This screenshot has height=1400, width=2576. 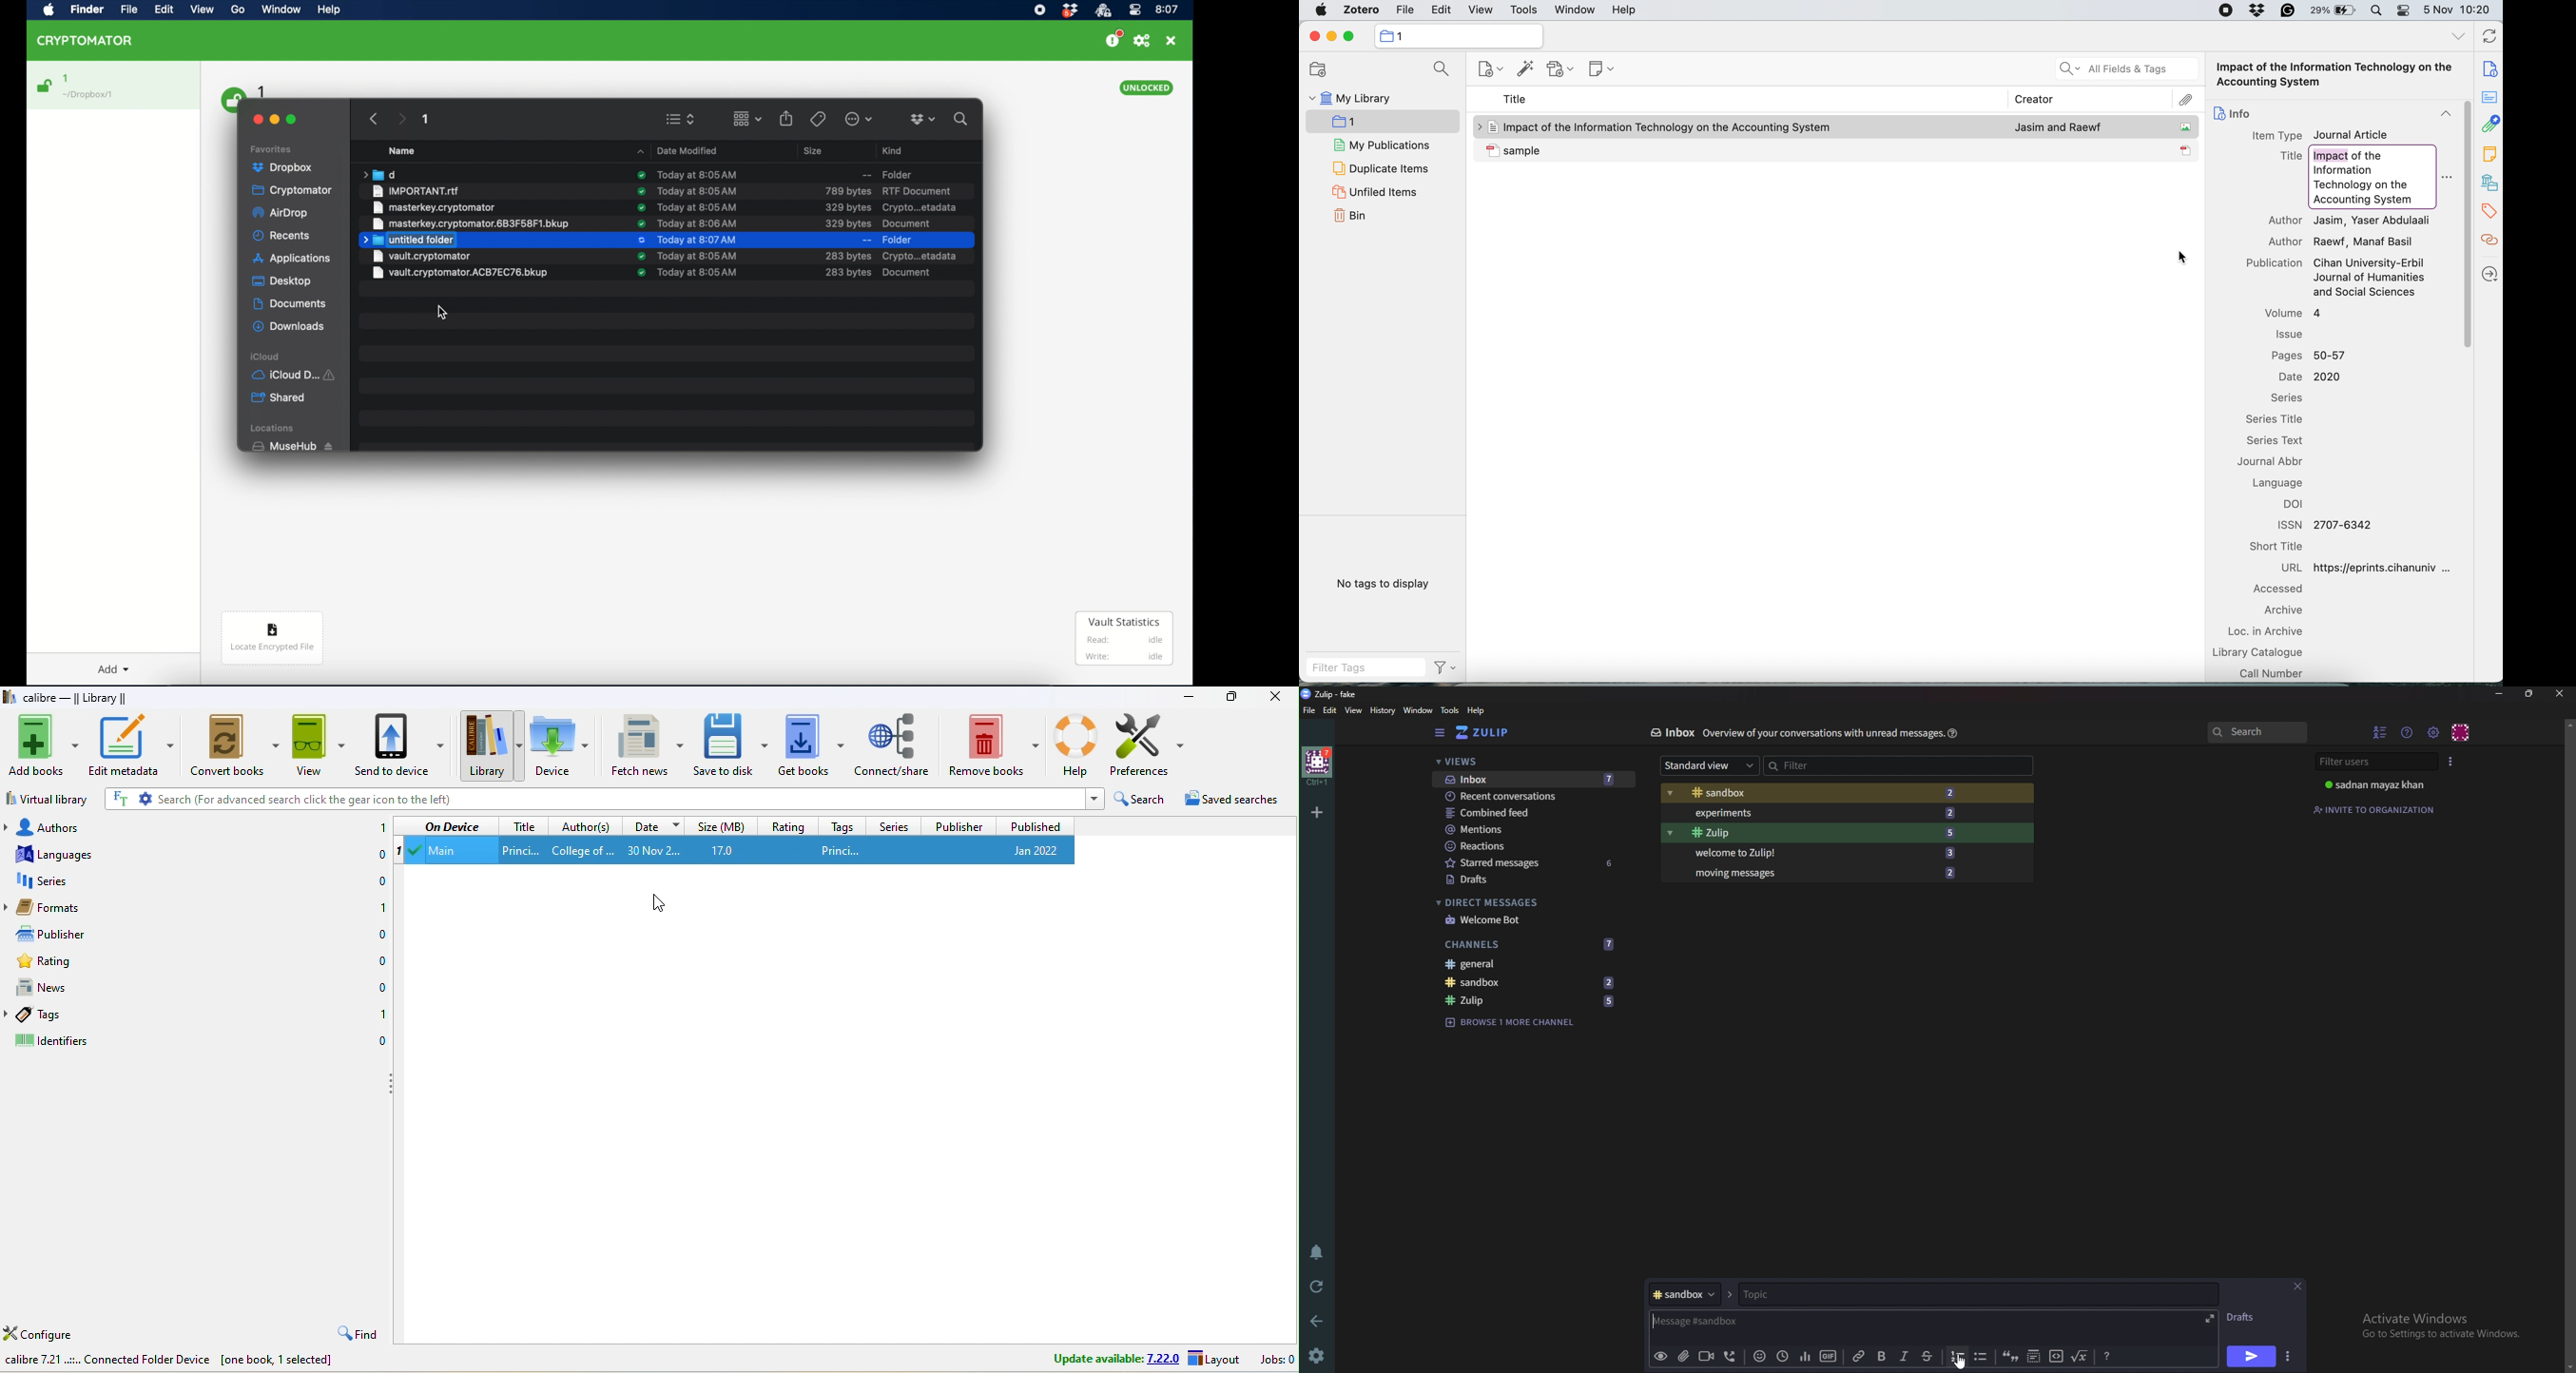 I want to click on hide User list, so click(x=2381, y=732).